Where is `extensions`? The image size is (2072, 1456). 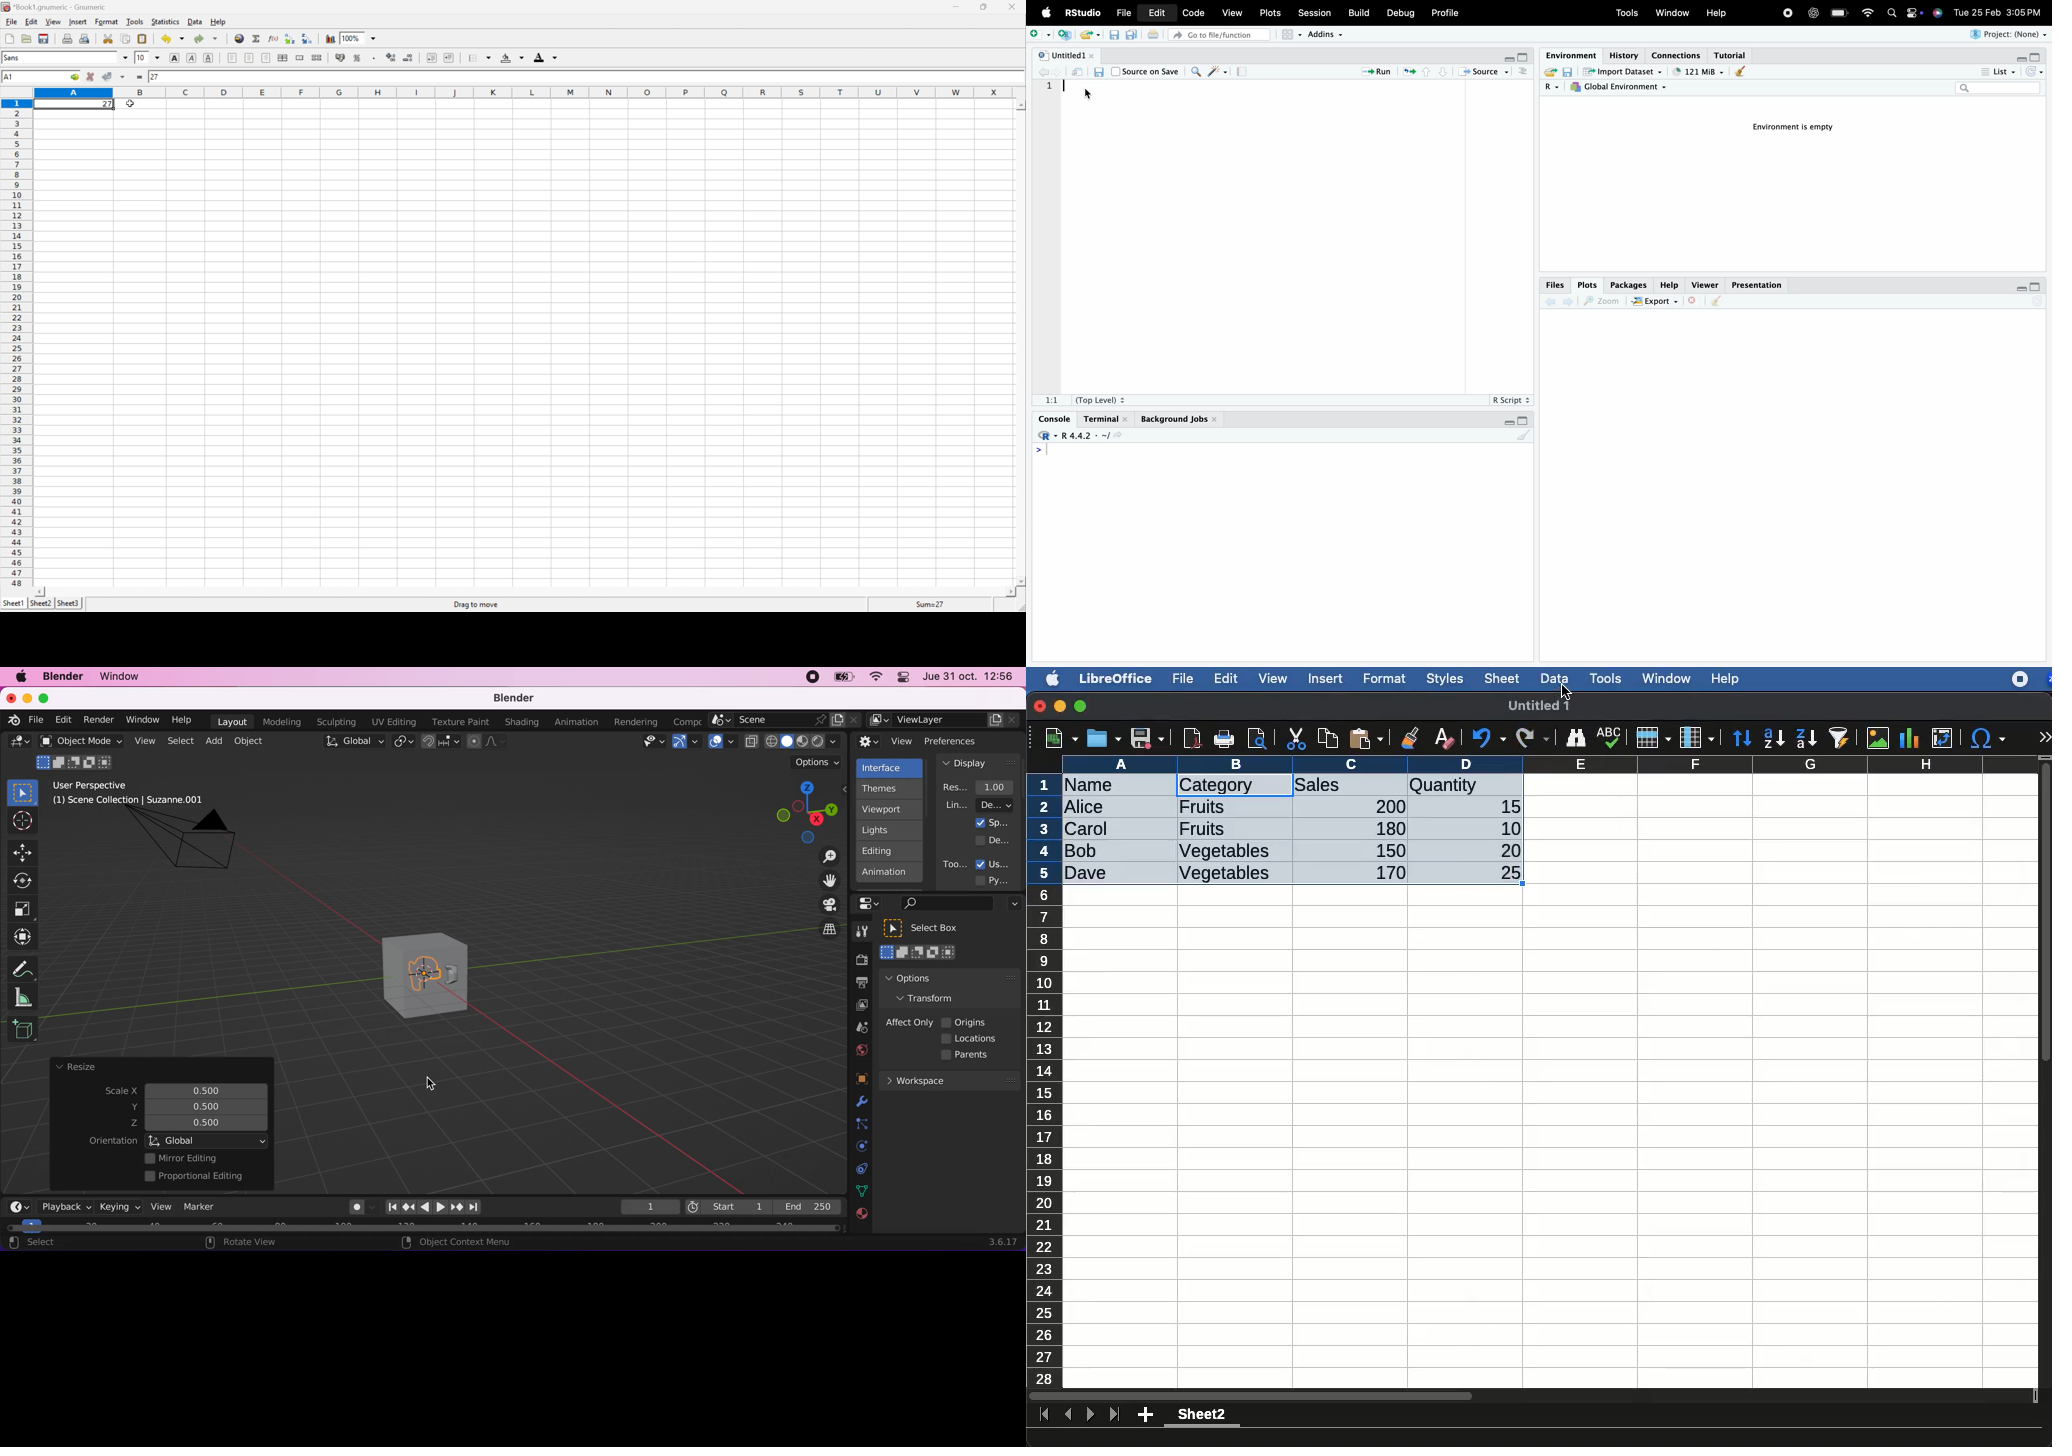
extensions is located at coordinates (2031, 679).